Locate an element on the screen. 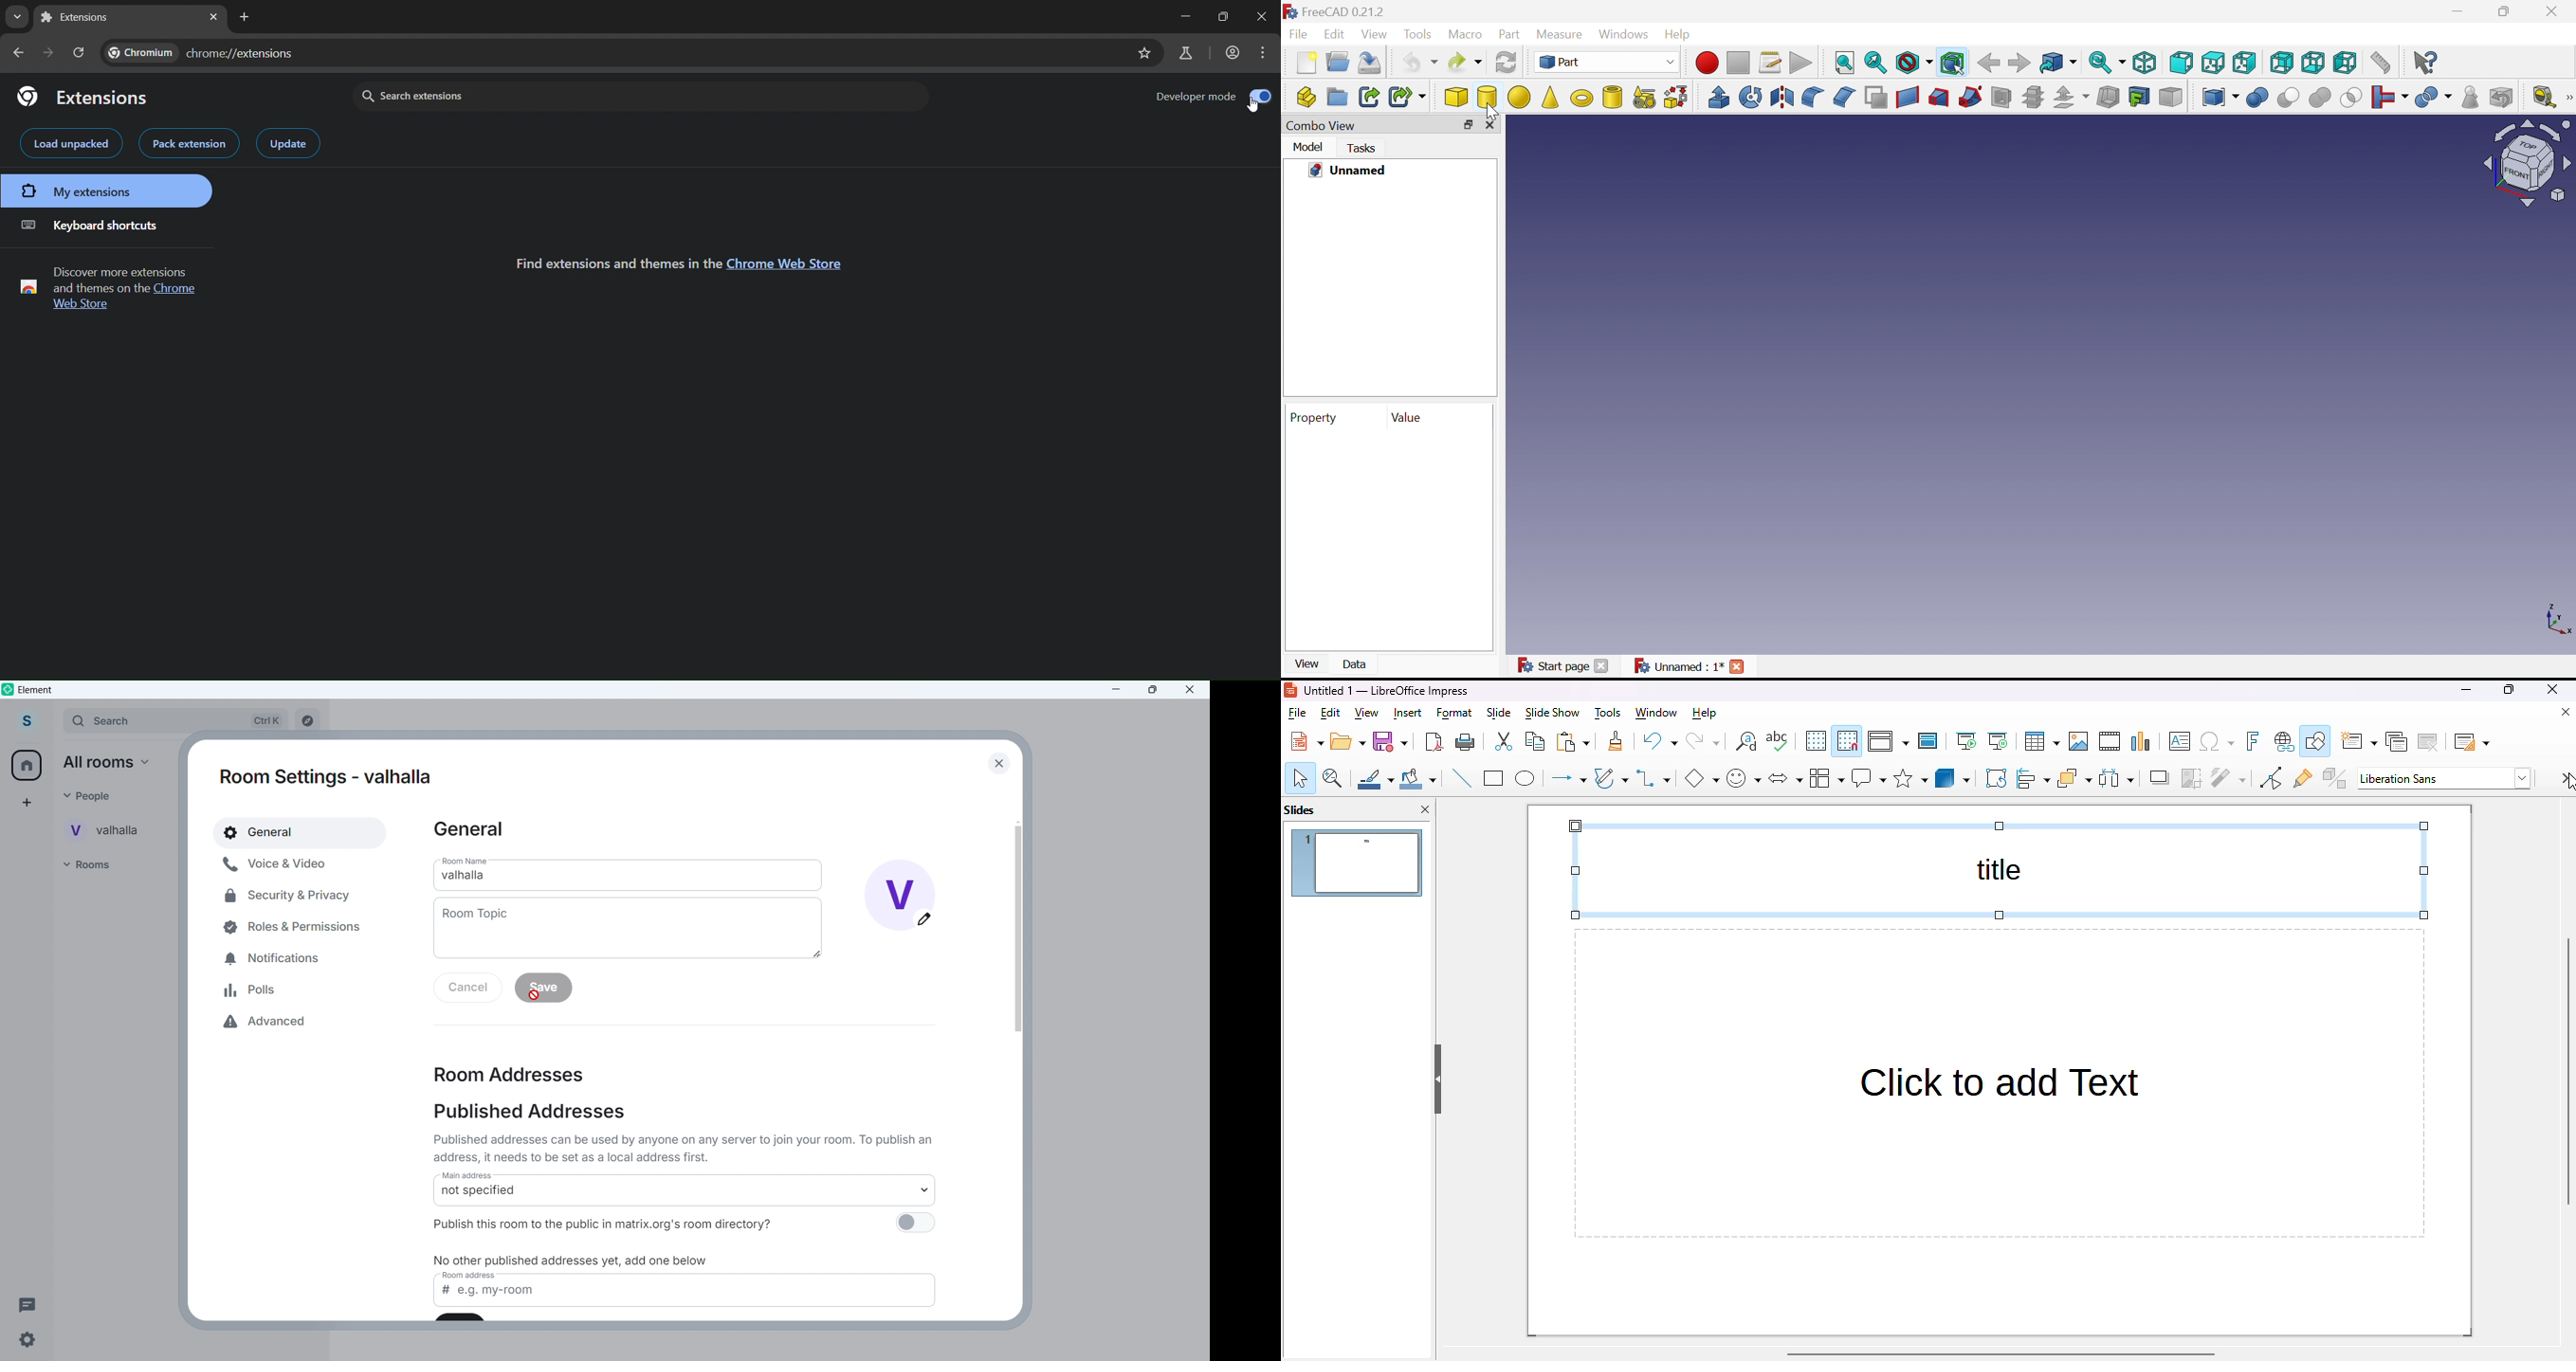 The image size is (2576, 1372). copy is located at coordinates (1535, 741).